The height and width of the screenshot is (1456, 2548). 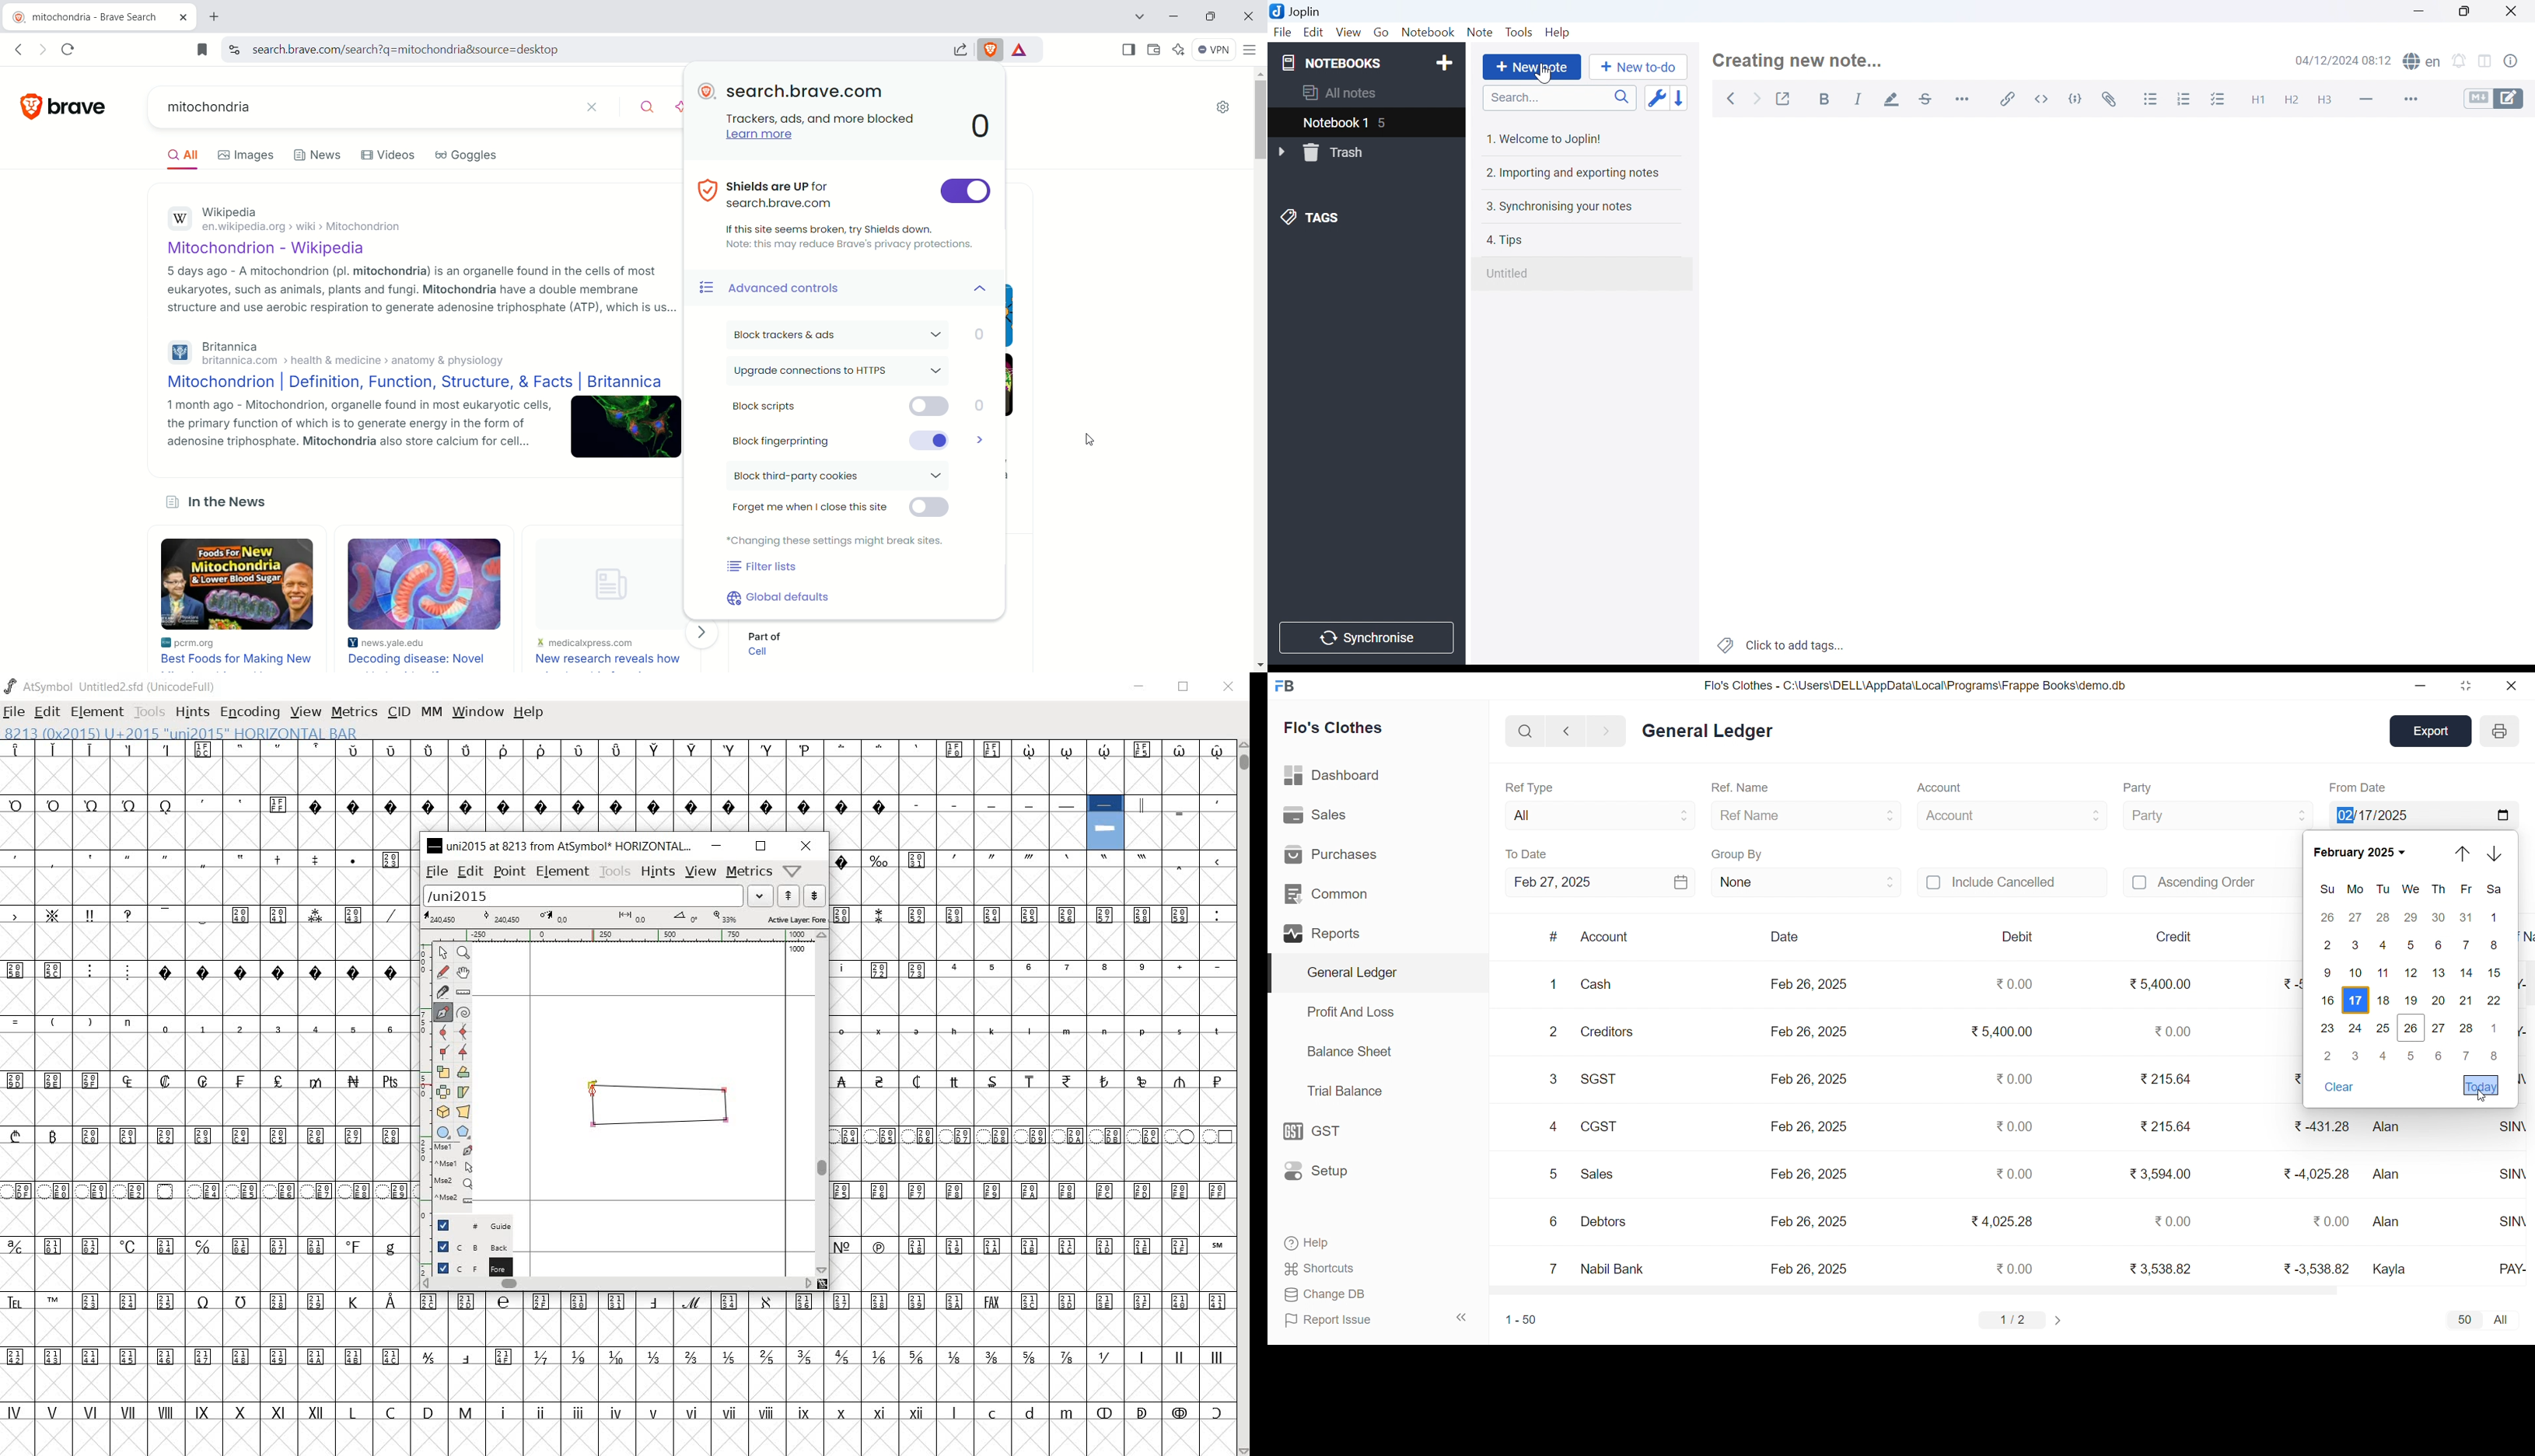 I want to click on cursor, so click(x=1090, y=437).